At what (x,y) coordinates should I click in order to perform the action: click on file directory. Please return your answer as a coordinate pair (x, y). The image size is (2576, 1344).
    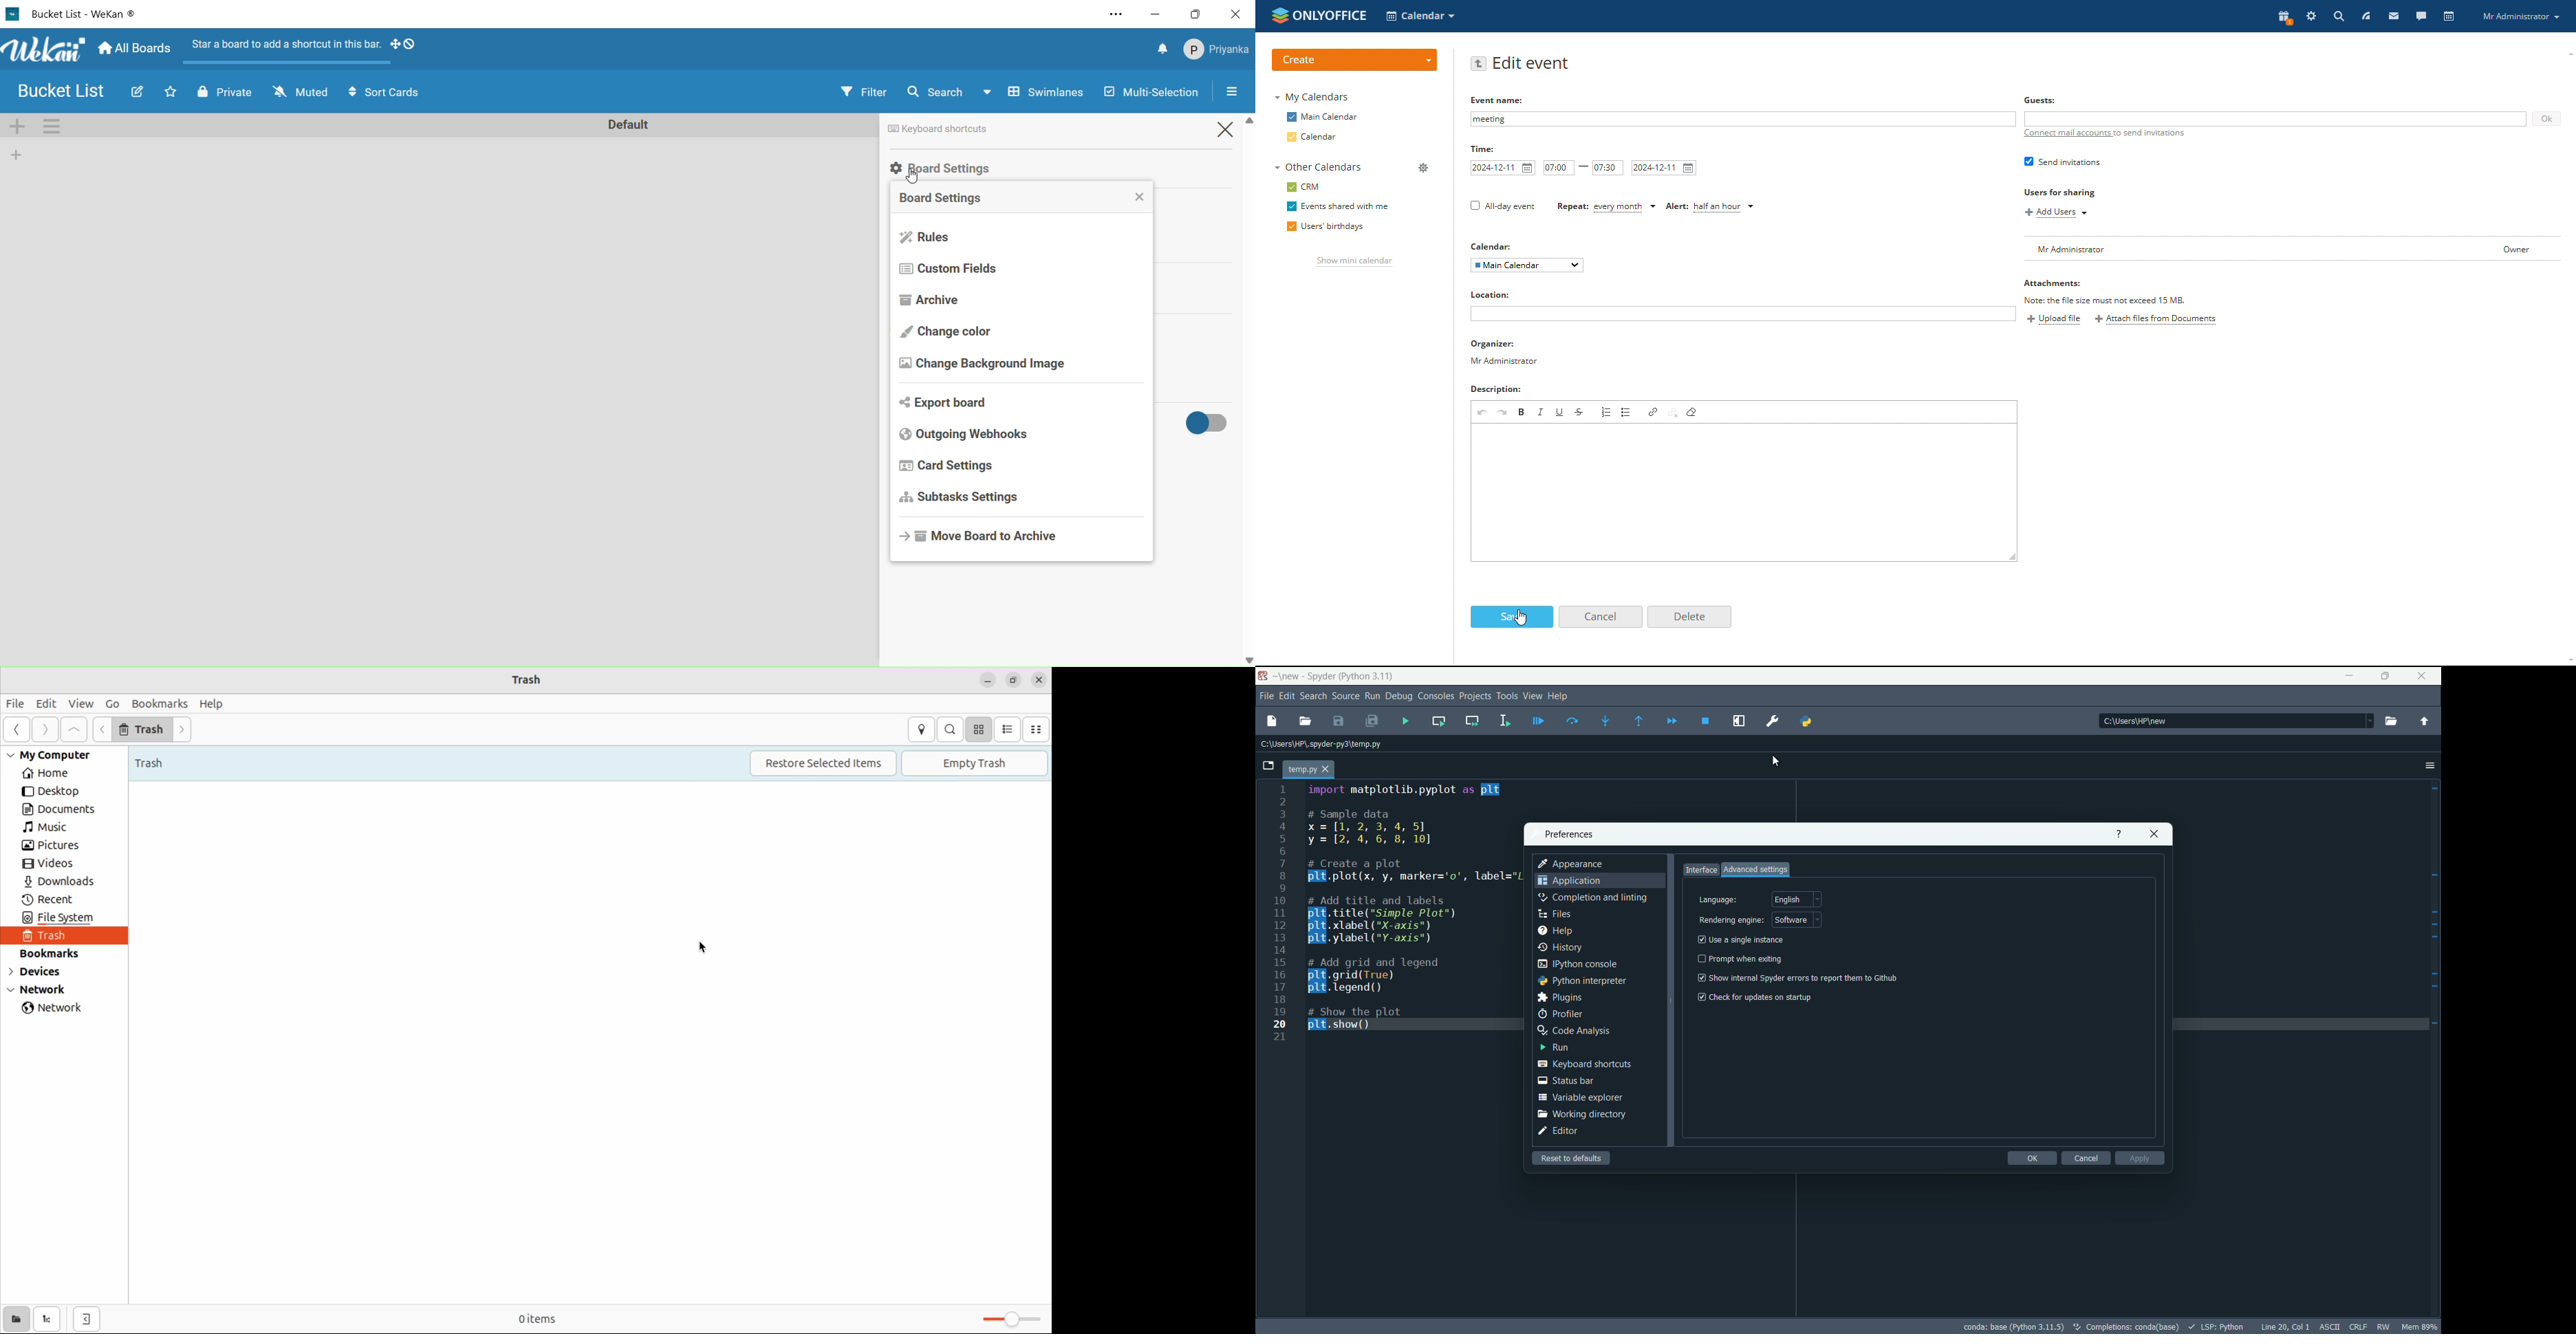
    Looking at the image, I should click on (1320, 744).